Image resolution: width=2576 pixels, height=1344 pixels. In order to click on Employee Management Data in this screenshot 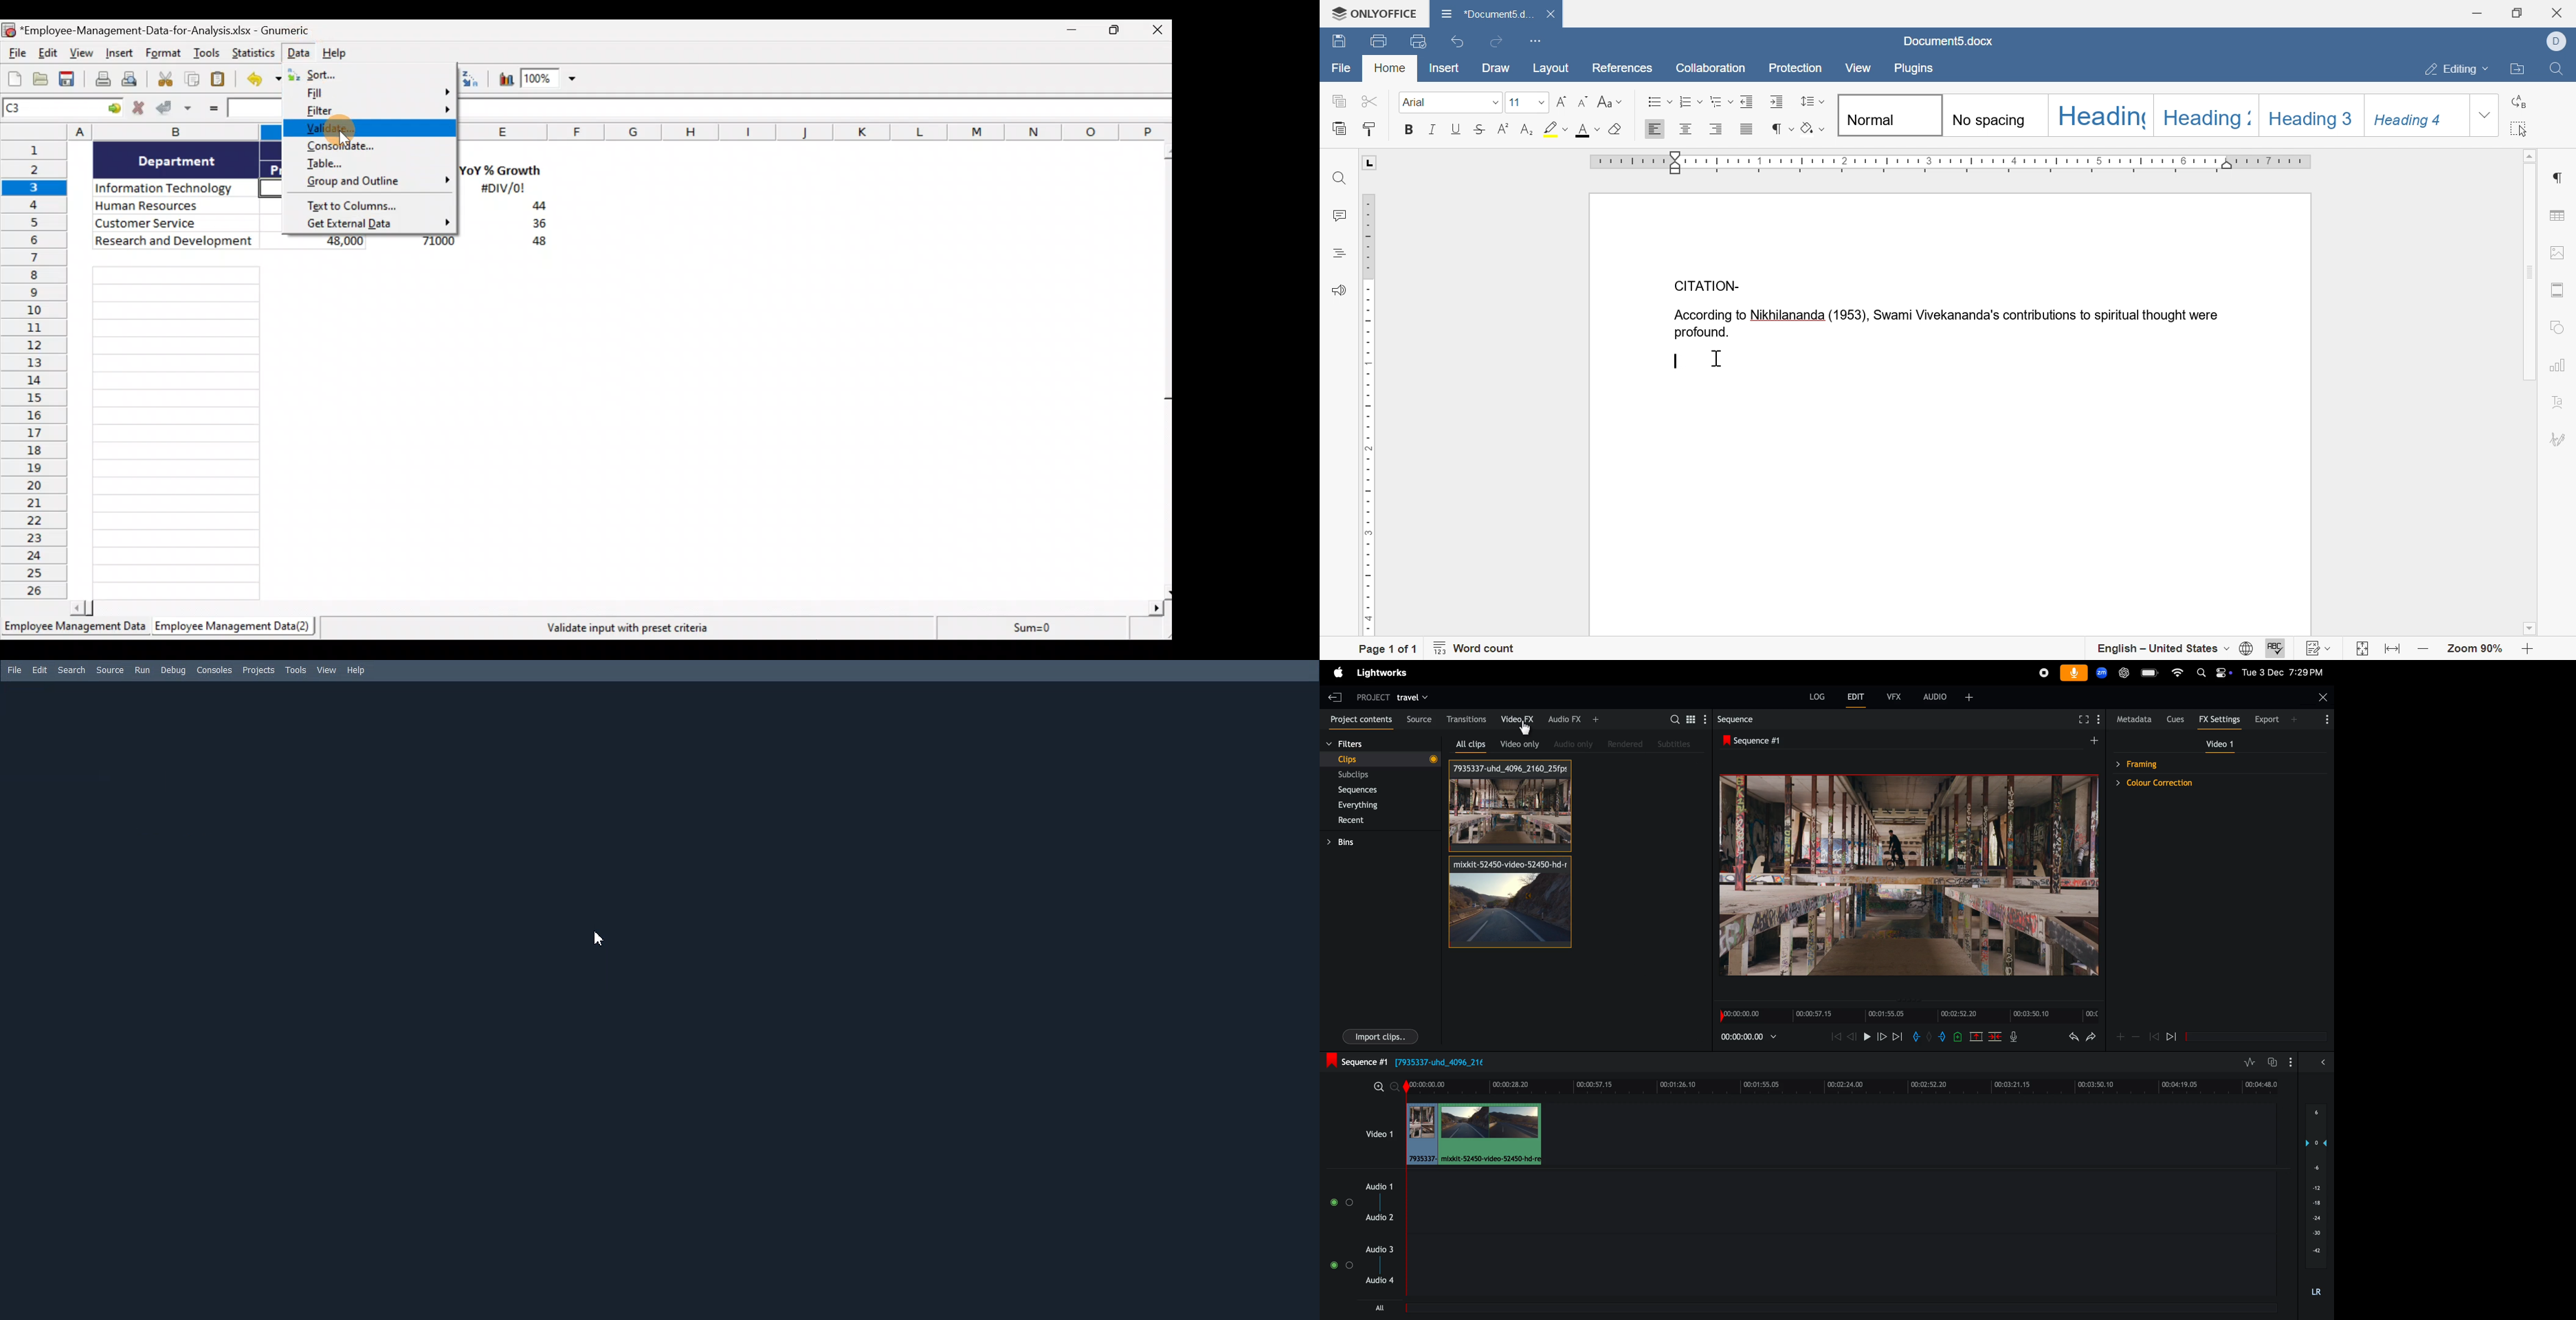, I will do `click(74, 626)`.